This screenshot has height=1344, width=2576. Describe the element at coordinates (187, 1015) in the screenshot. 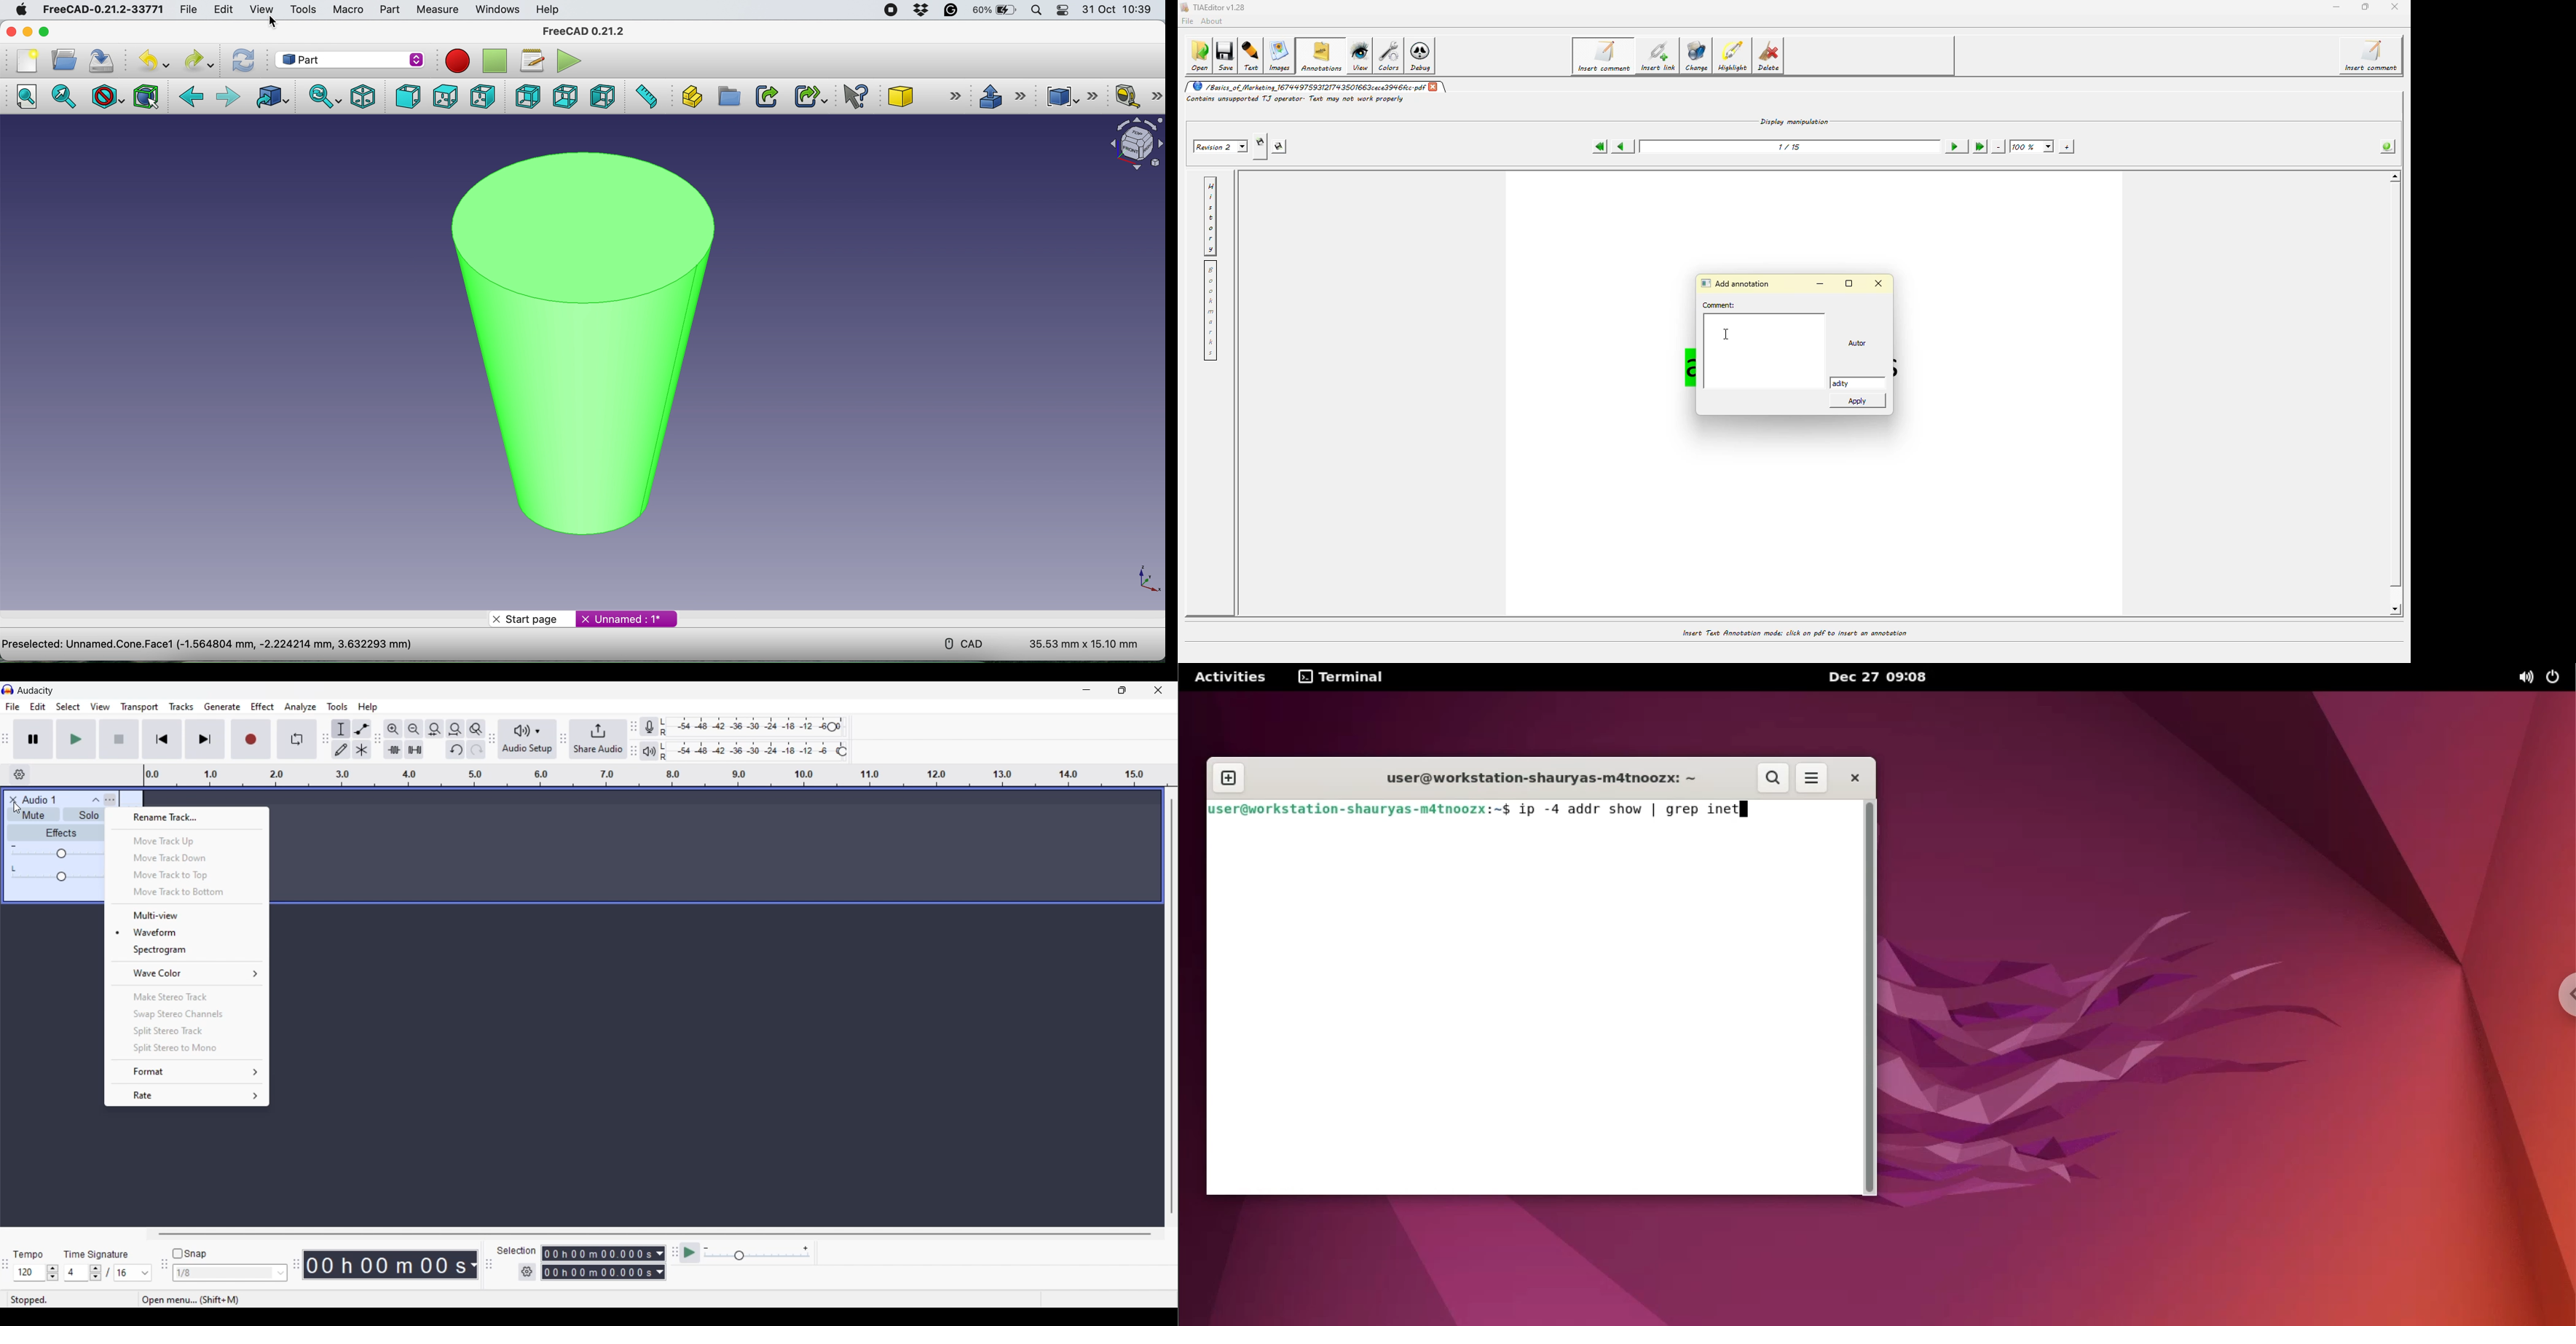

I see `Swap stereo channels` at that location.